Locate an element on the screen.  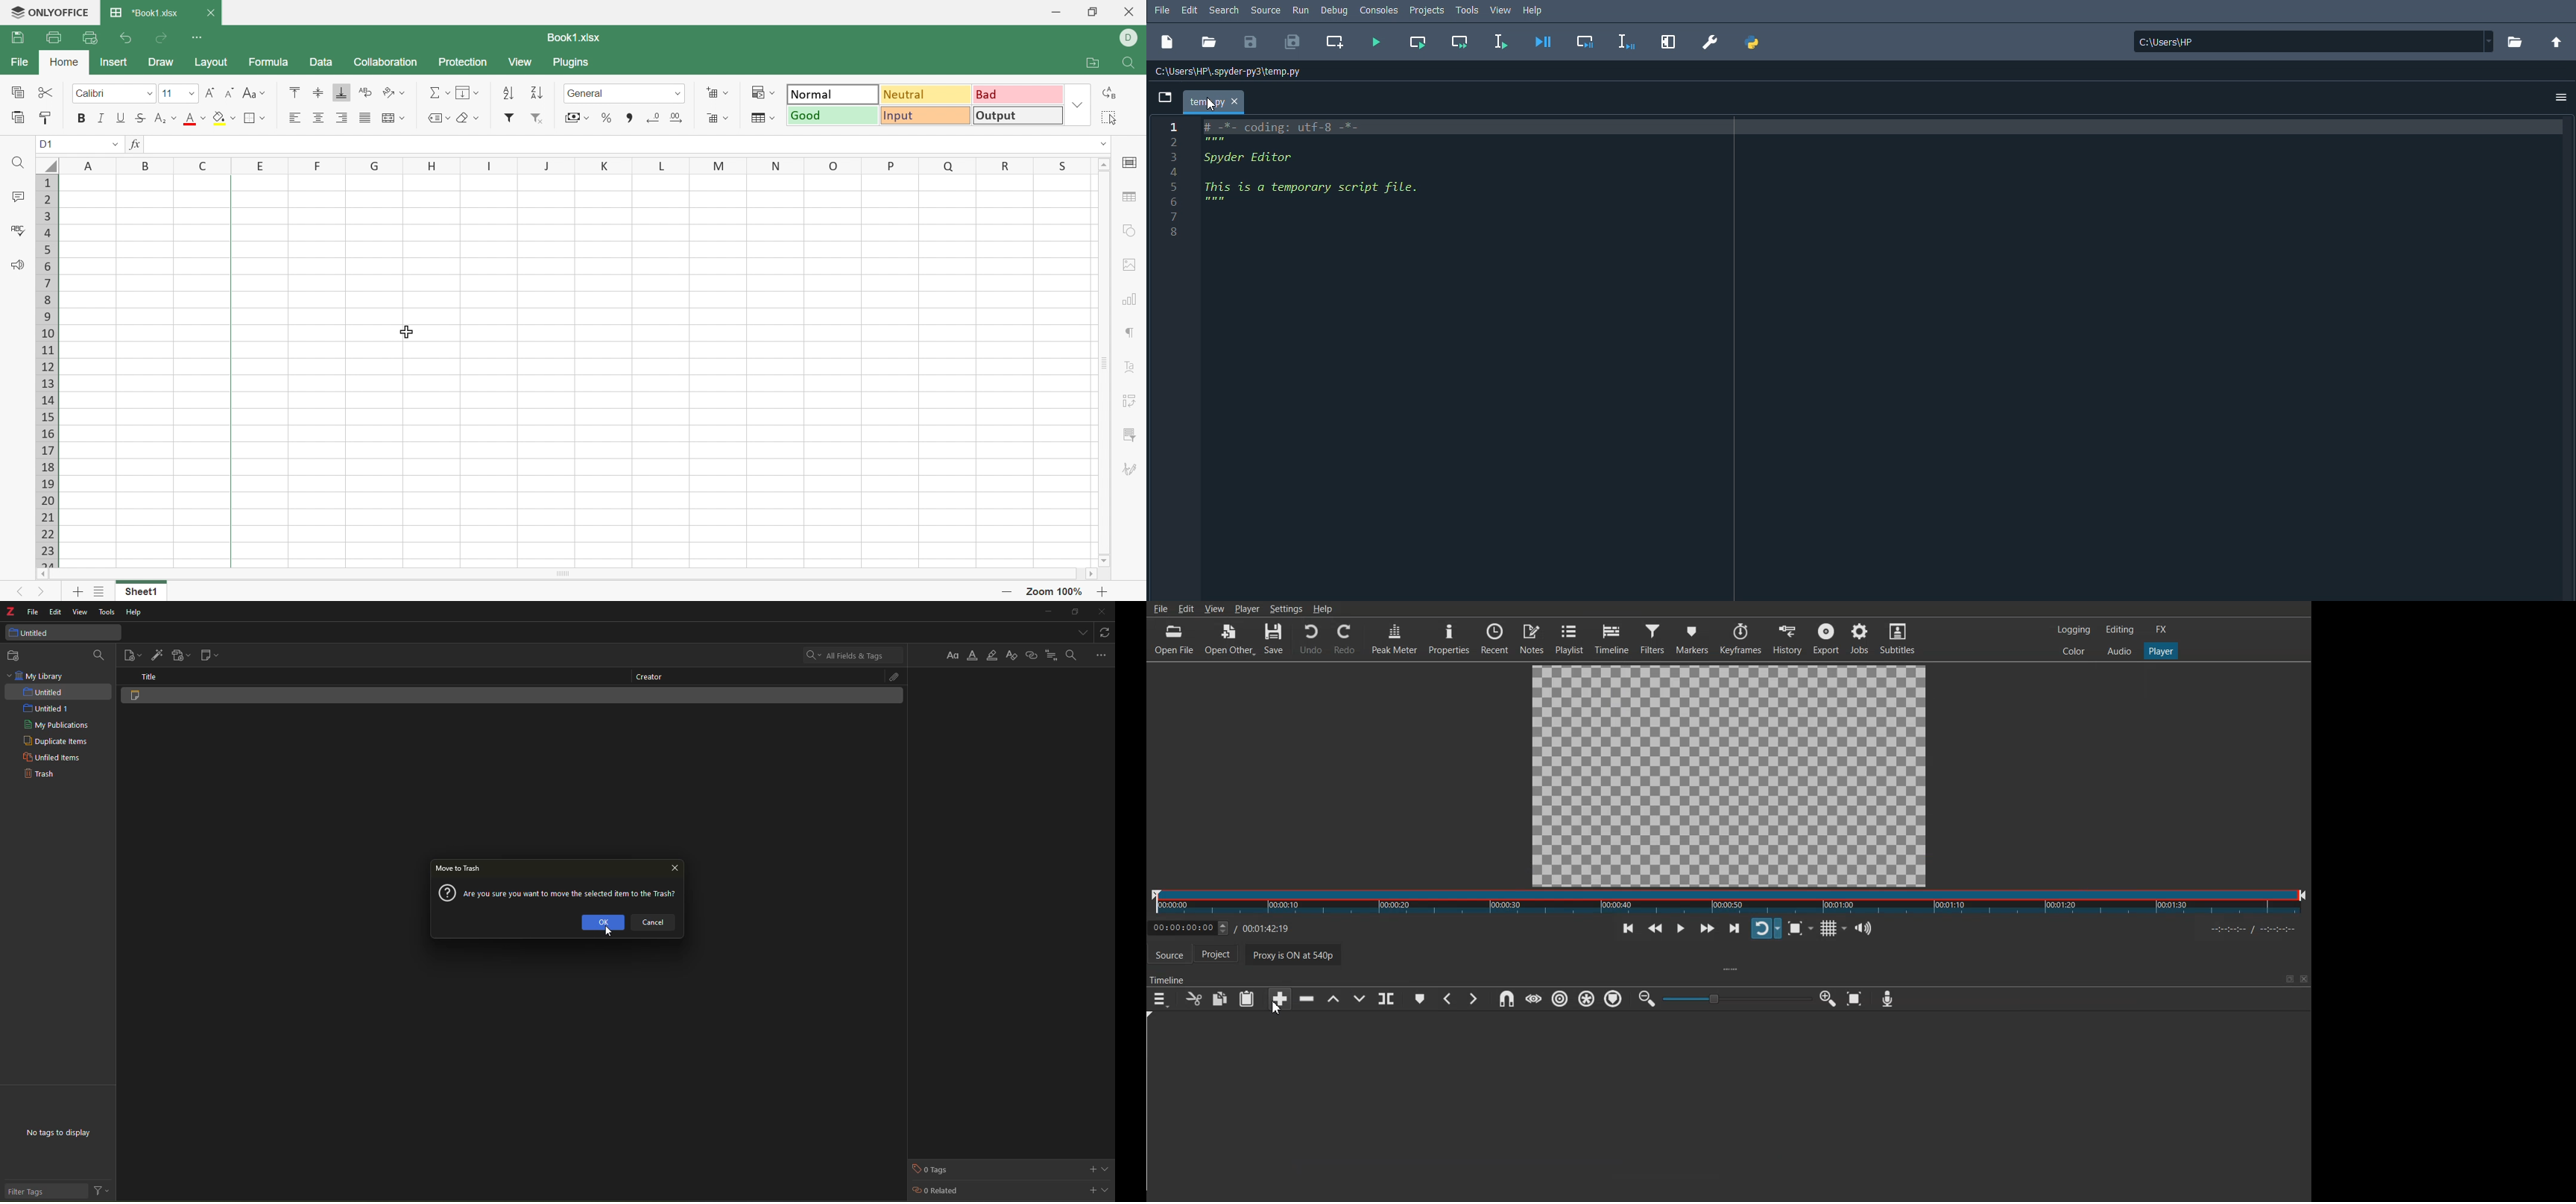
Edit is located at coordinates (1190, 10).